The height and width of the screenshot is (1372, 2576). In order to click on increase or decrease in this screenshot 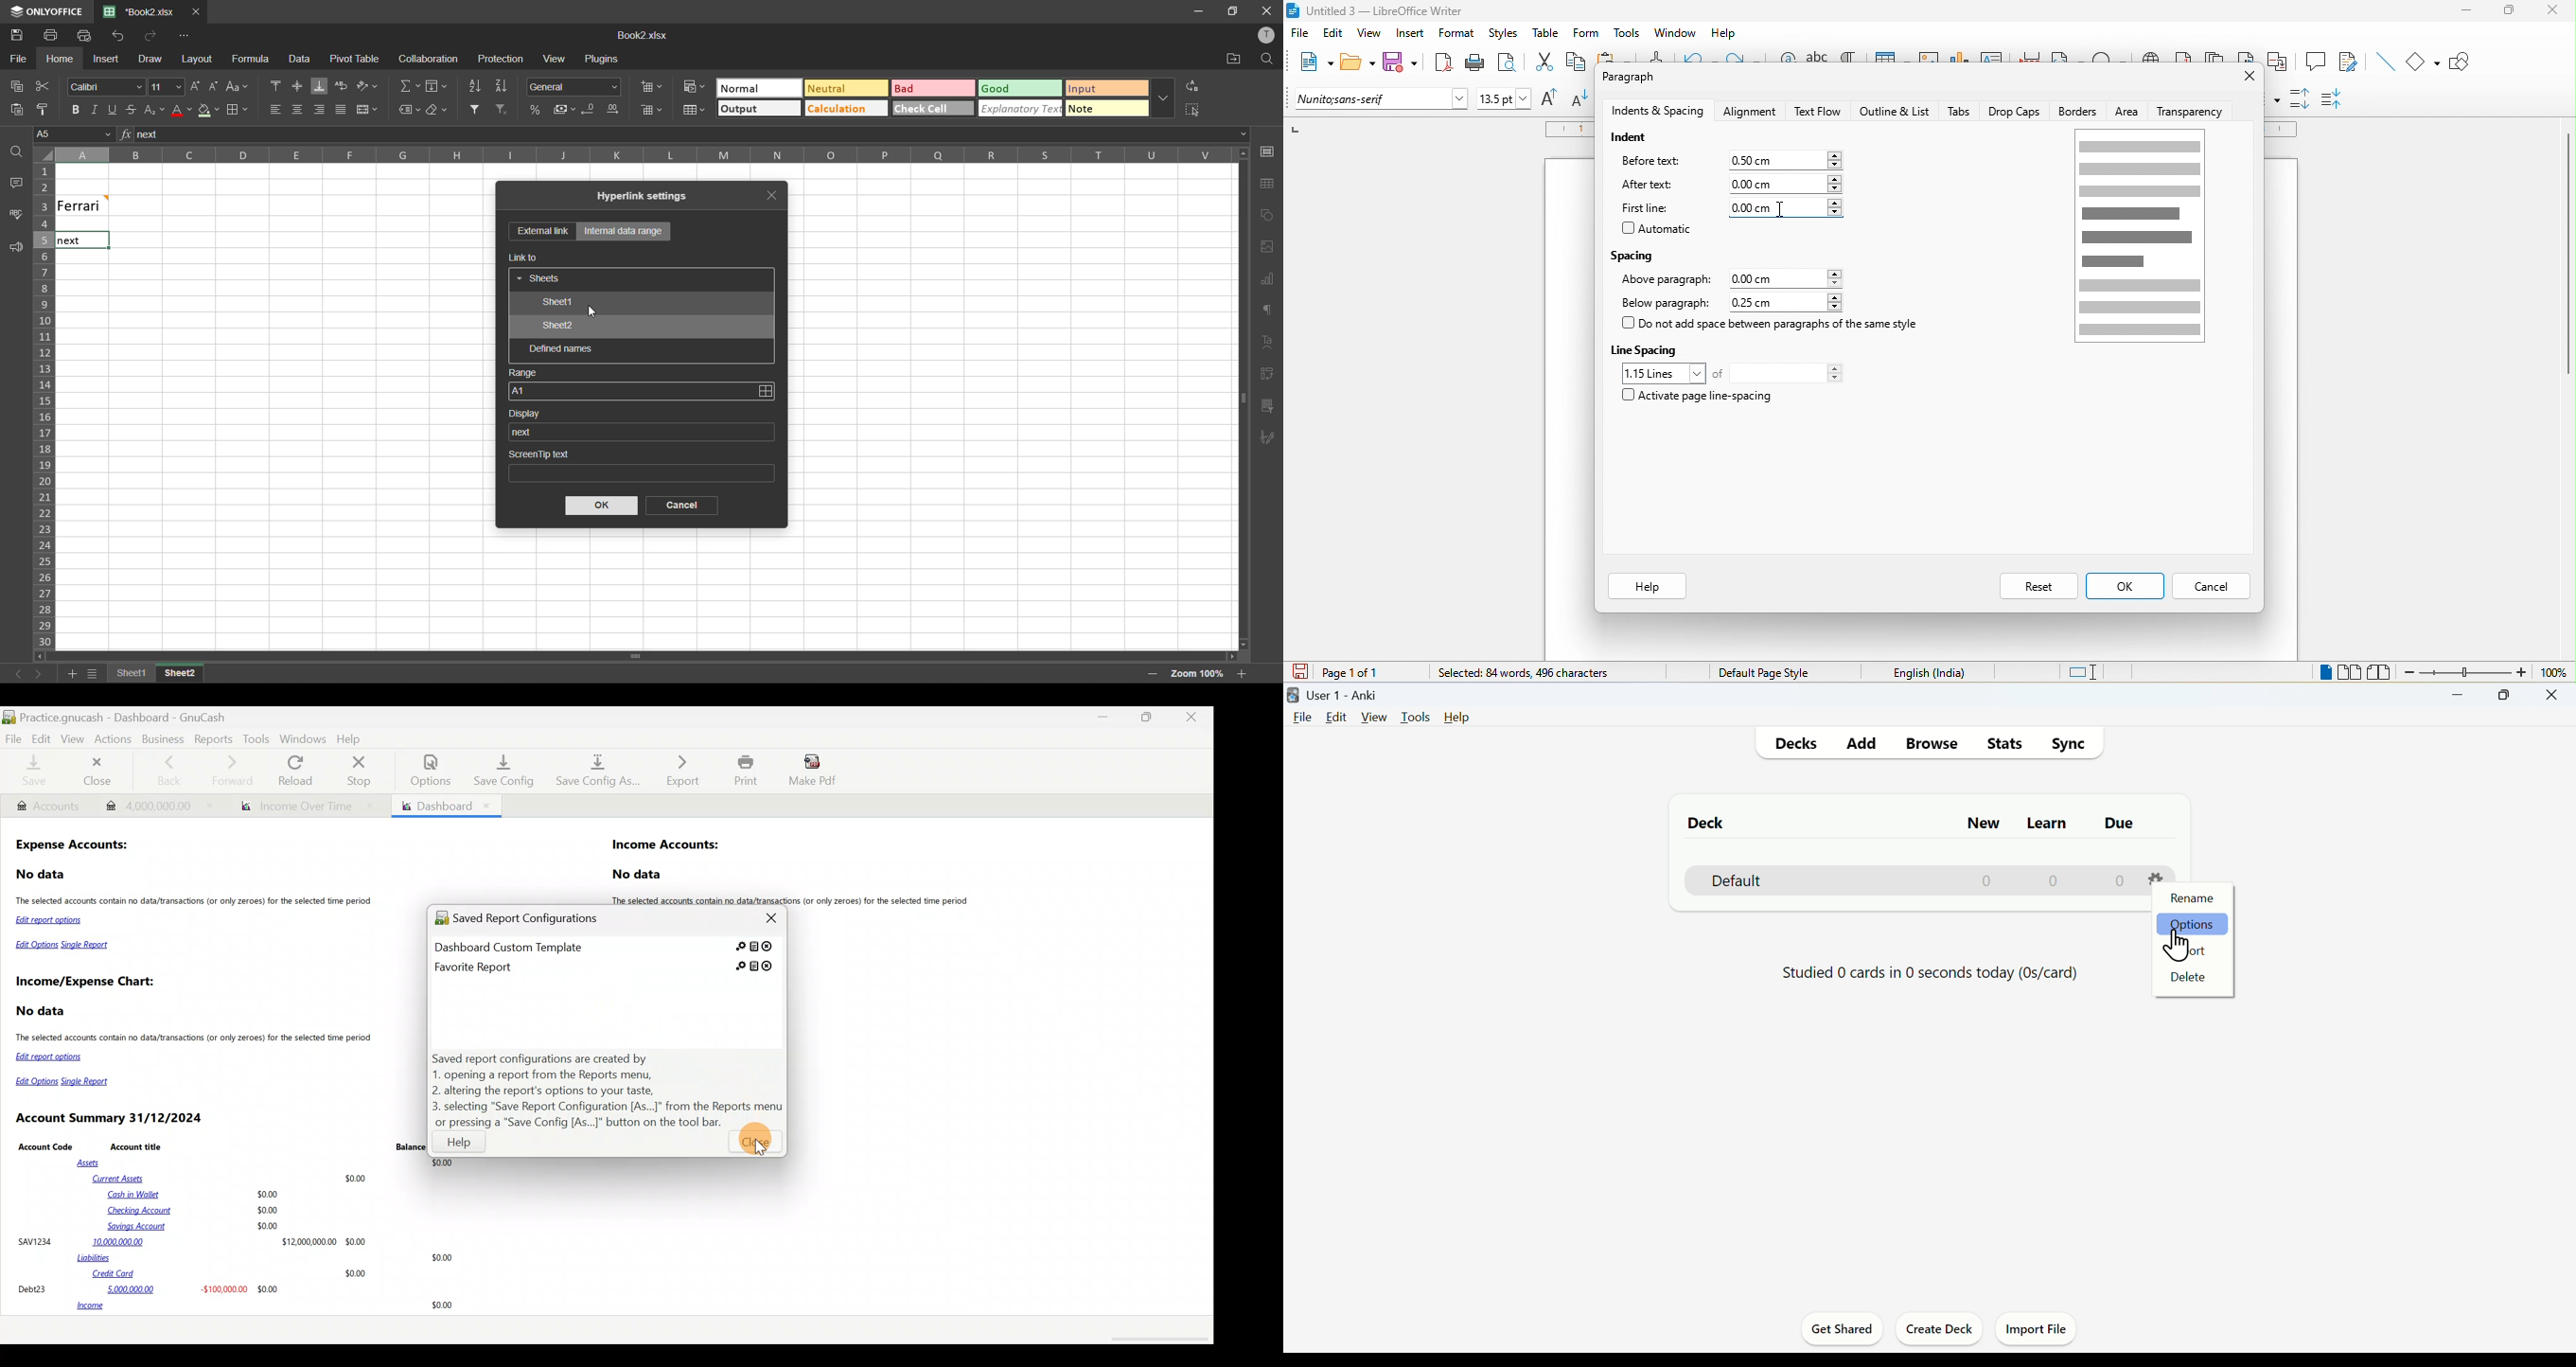, I will do `click(1834, 302)`.